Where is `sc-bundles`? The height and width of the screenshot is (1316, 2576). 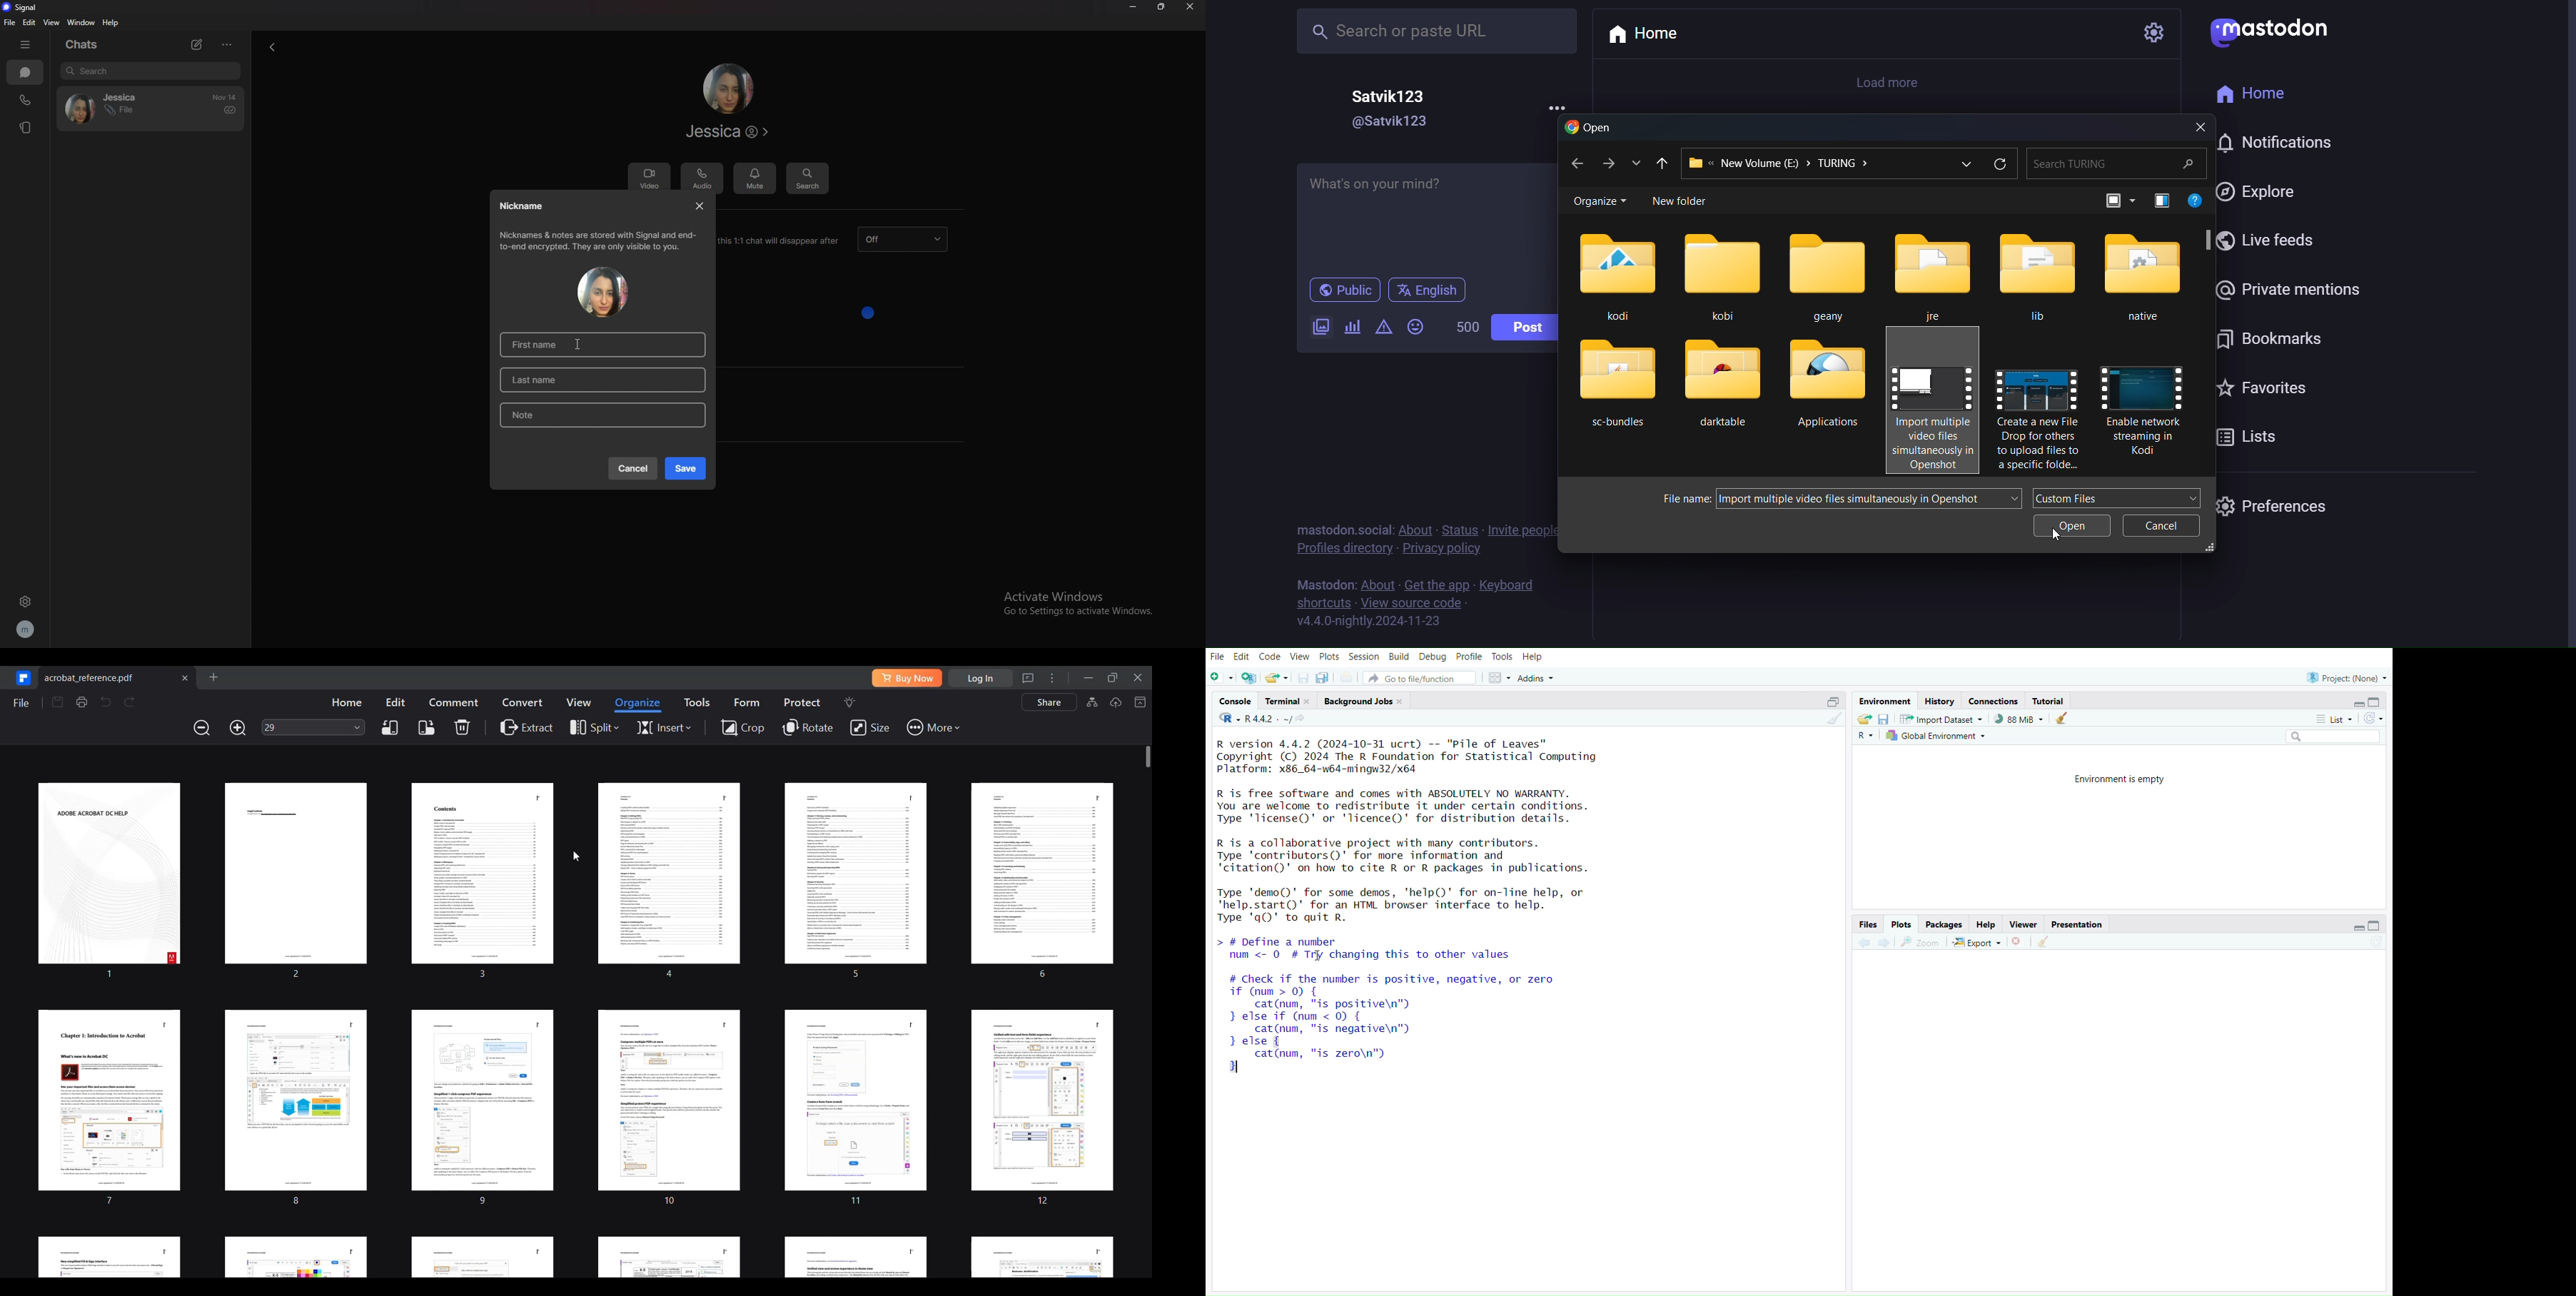 sc-bundles is located at coordinates (1617, 386).